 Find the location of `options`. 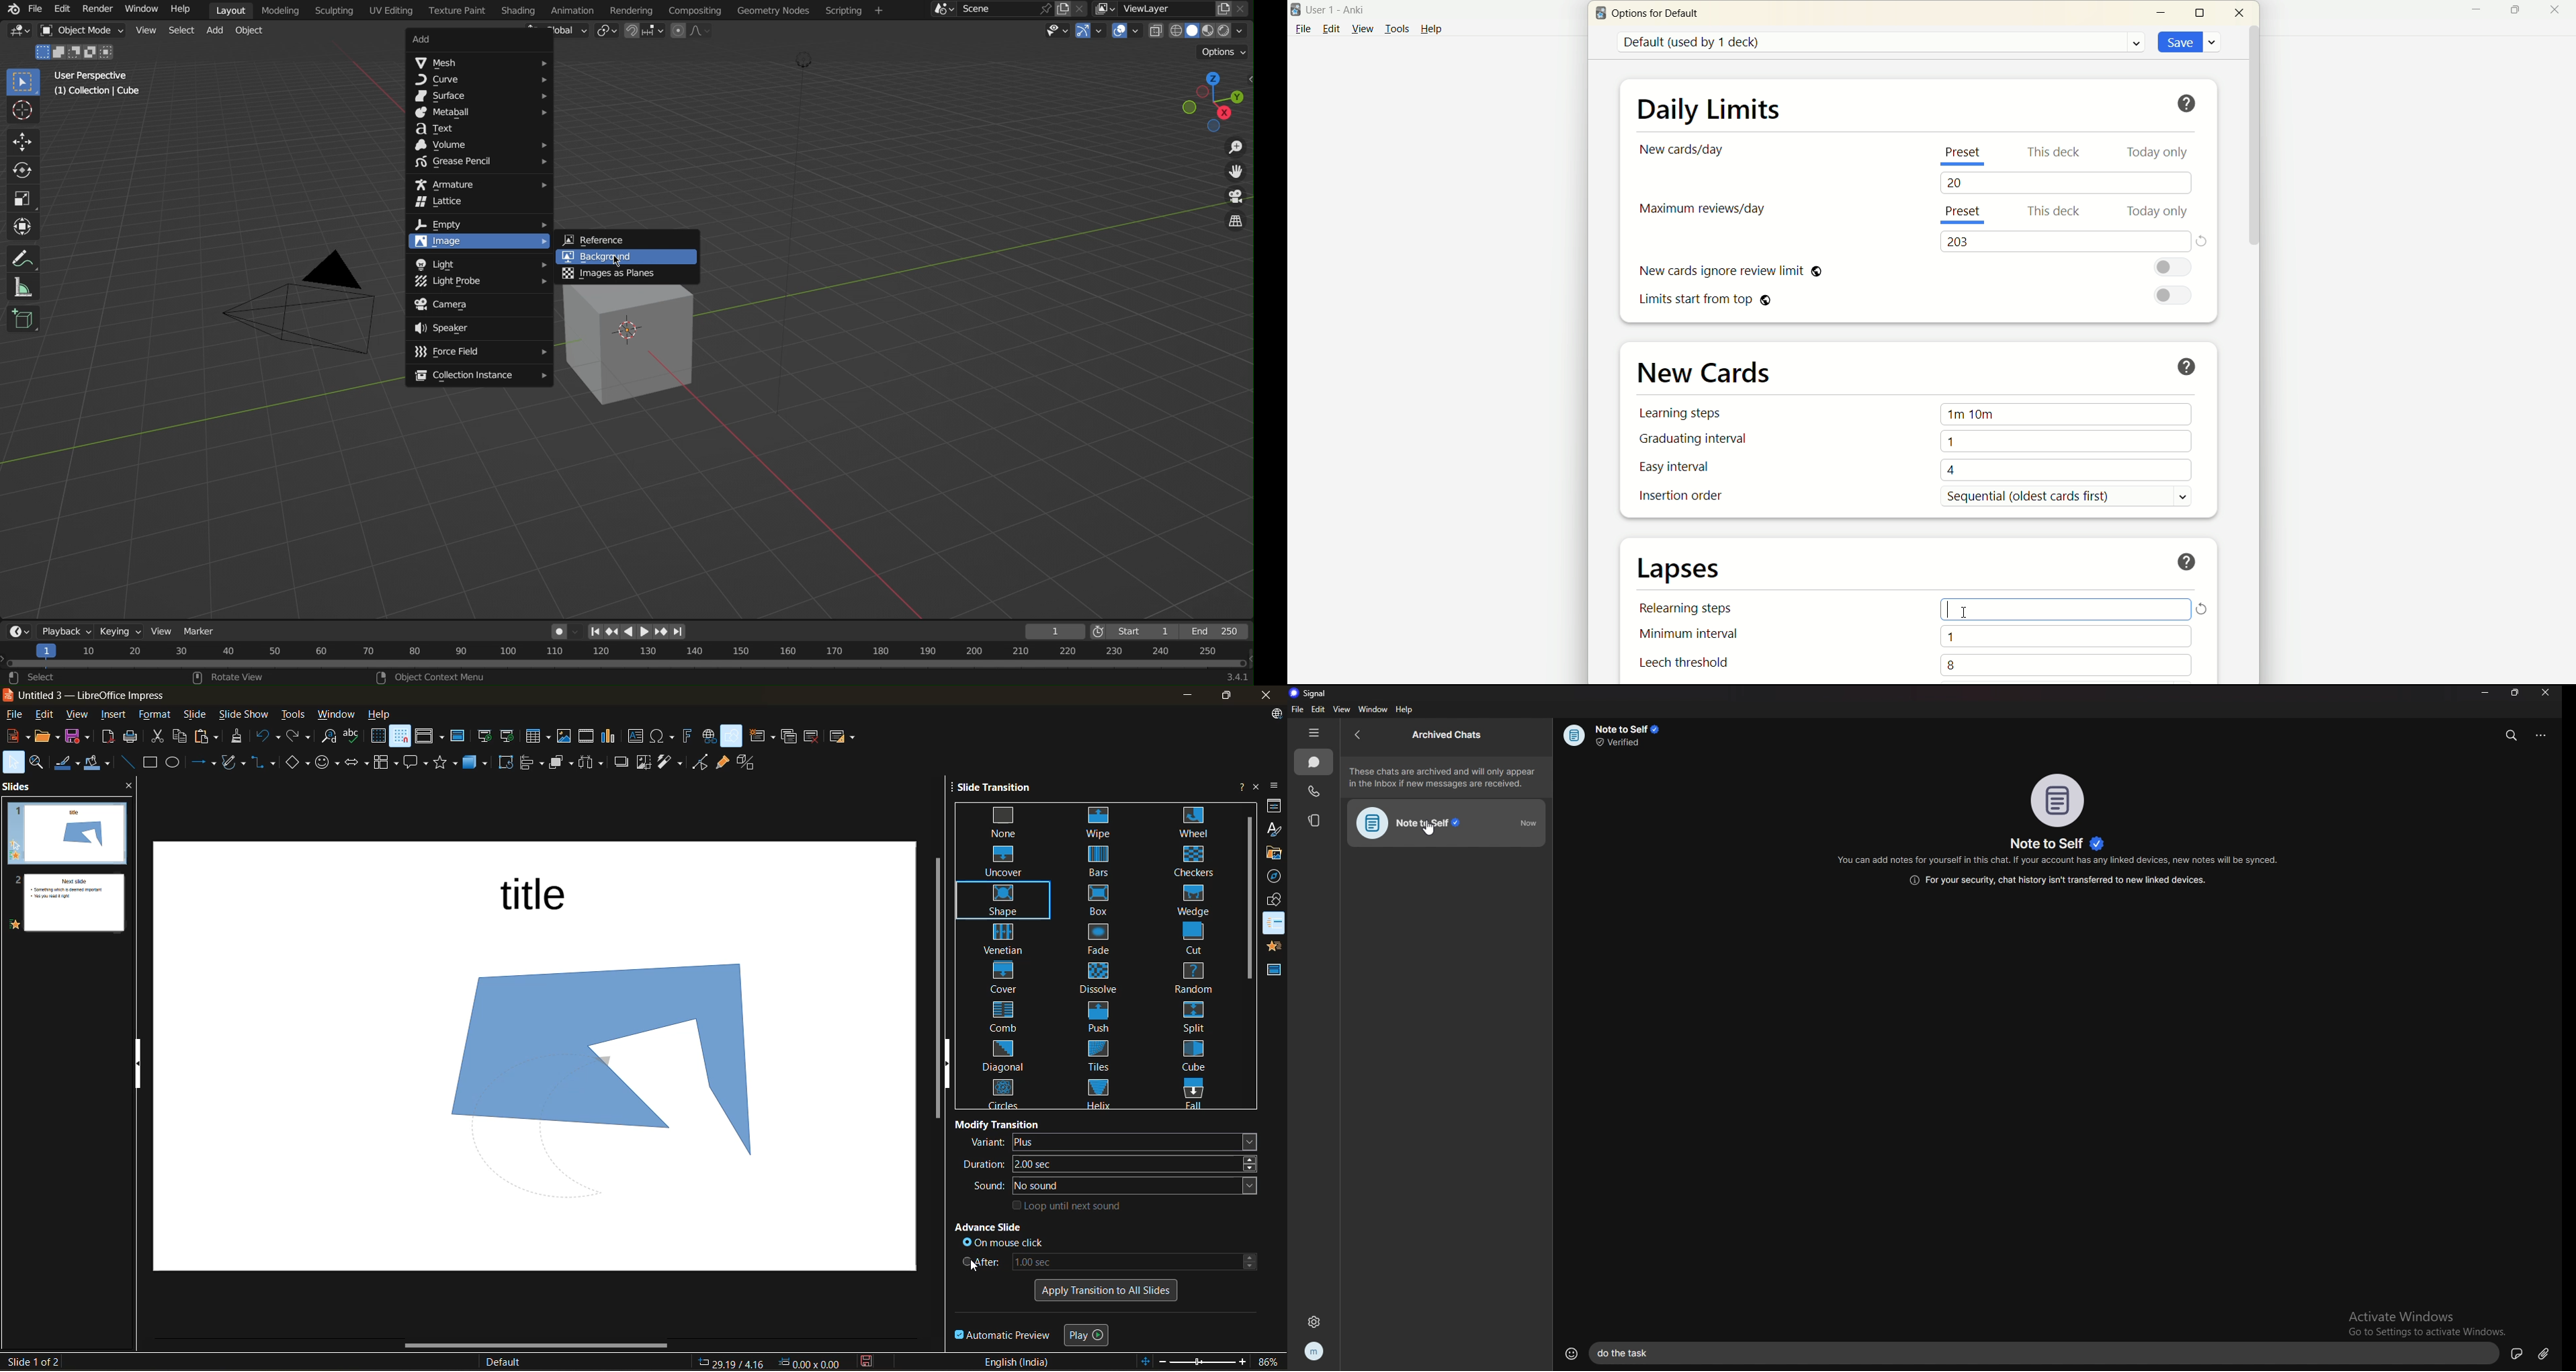

options is located at coordinates (2543, 735).